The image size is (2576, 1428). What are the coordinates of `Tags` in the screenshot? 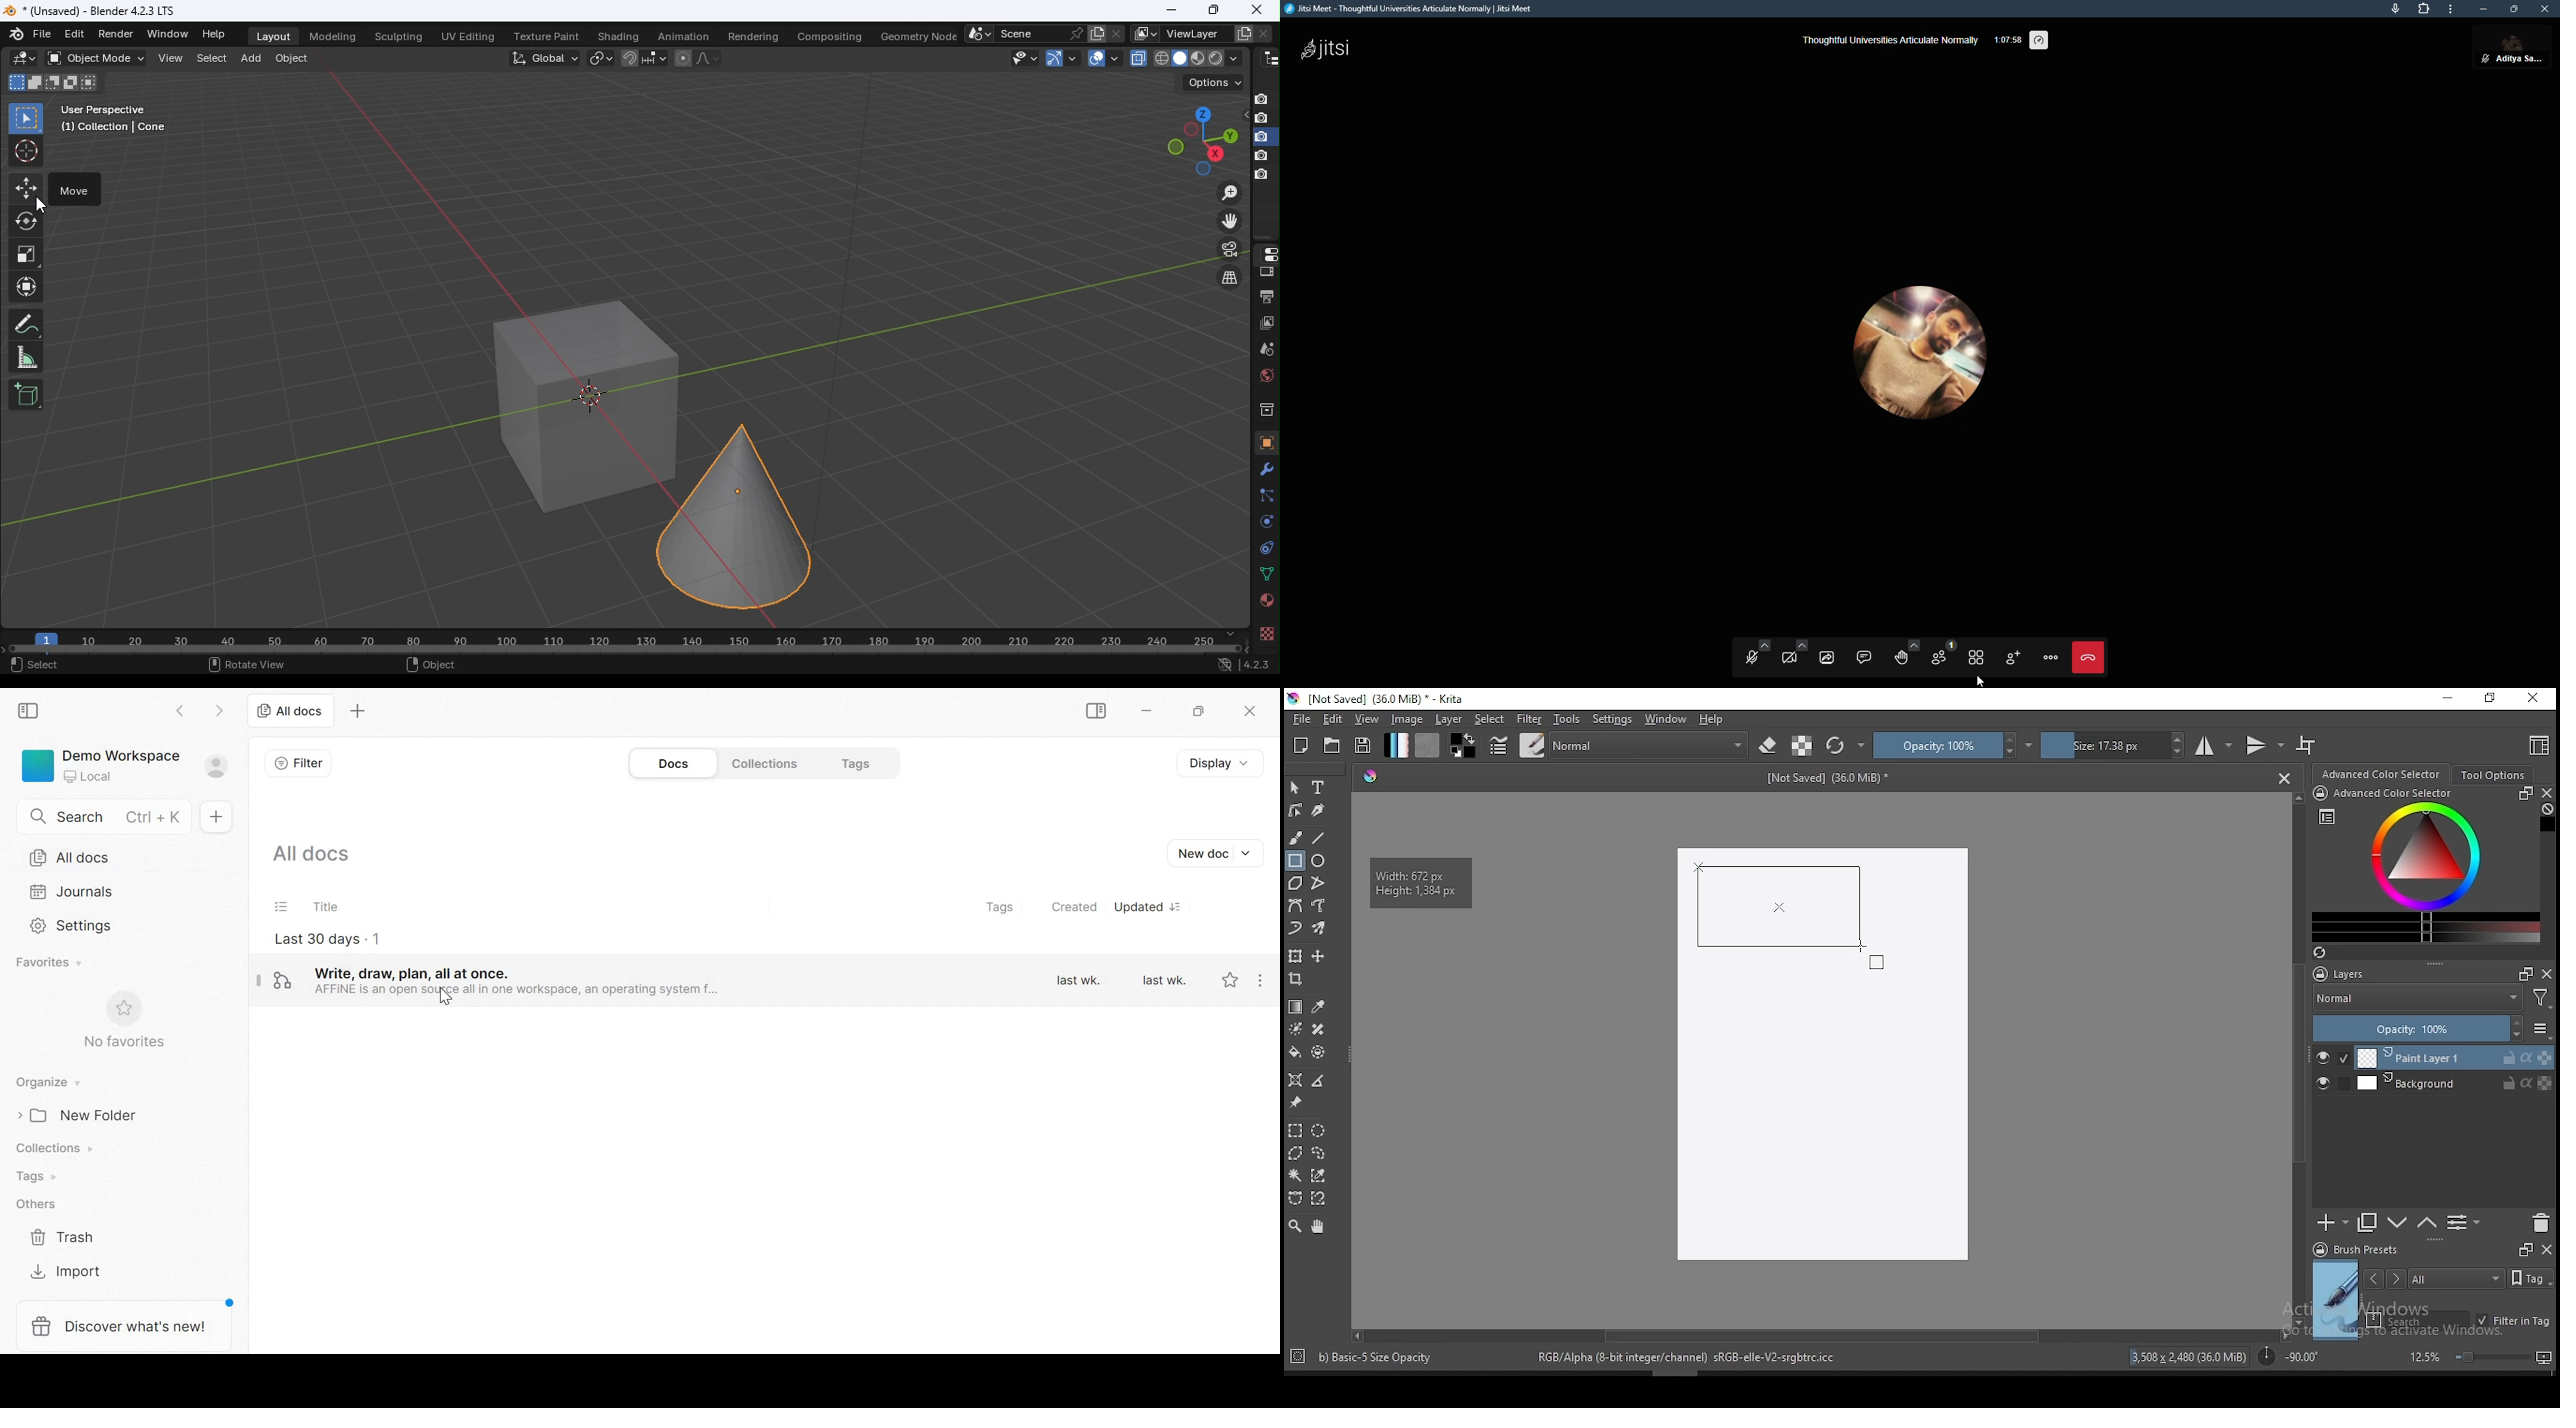 It's located at (1000, 907).